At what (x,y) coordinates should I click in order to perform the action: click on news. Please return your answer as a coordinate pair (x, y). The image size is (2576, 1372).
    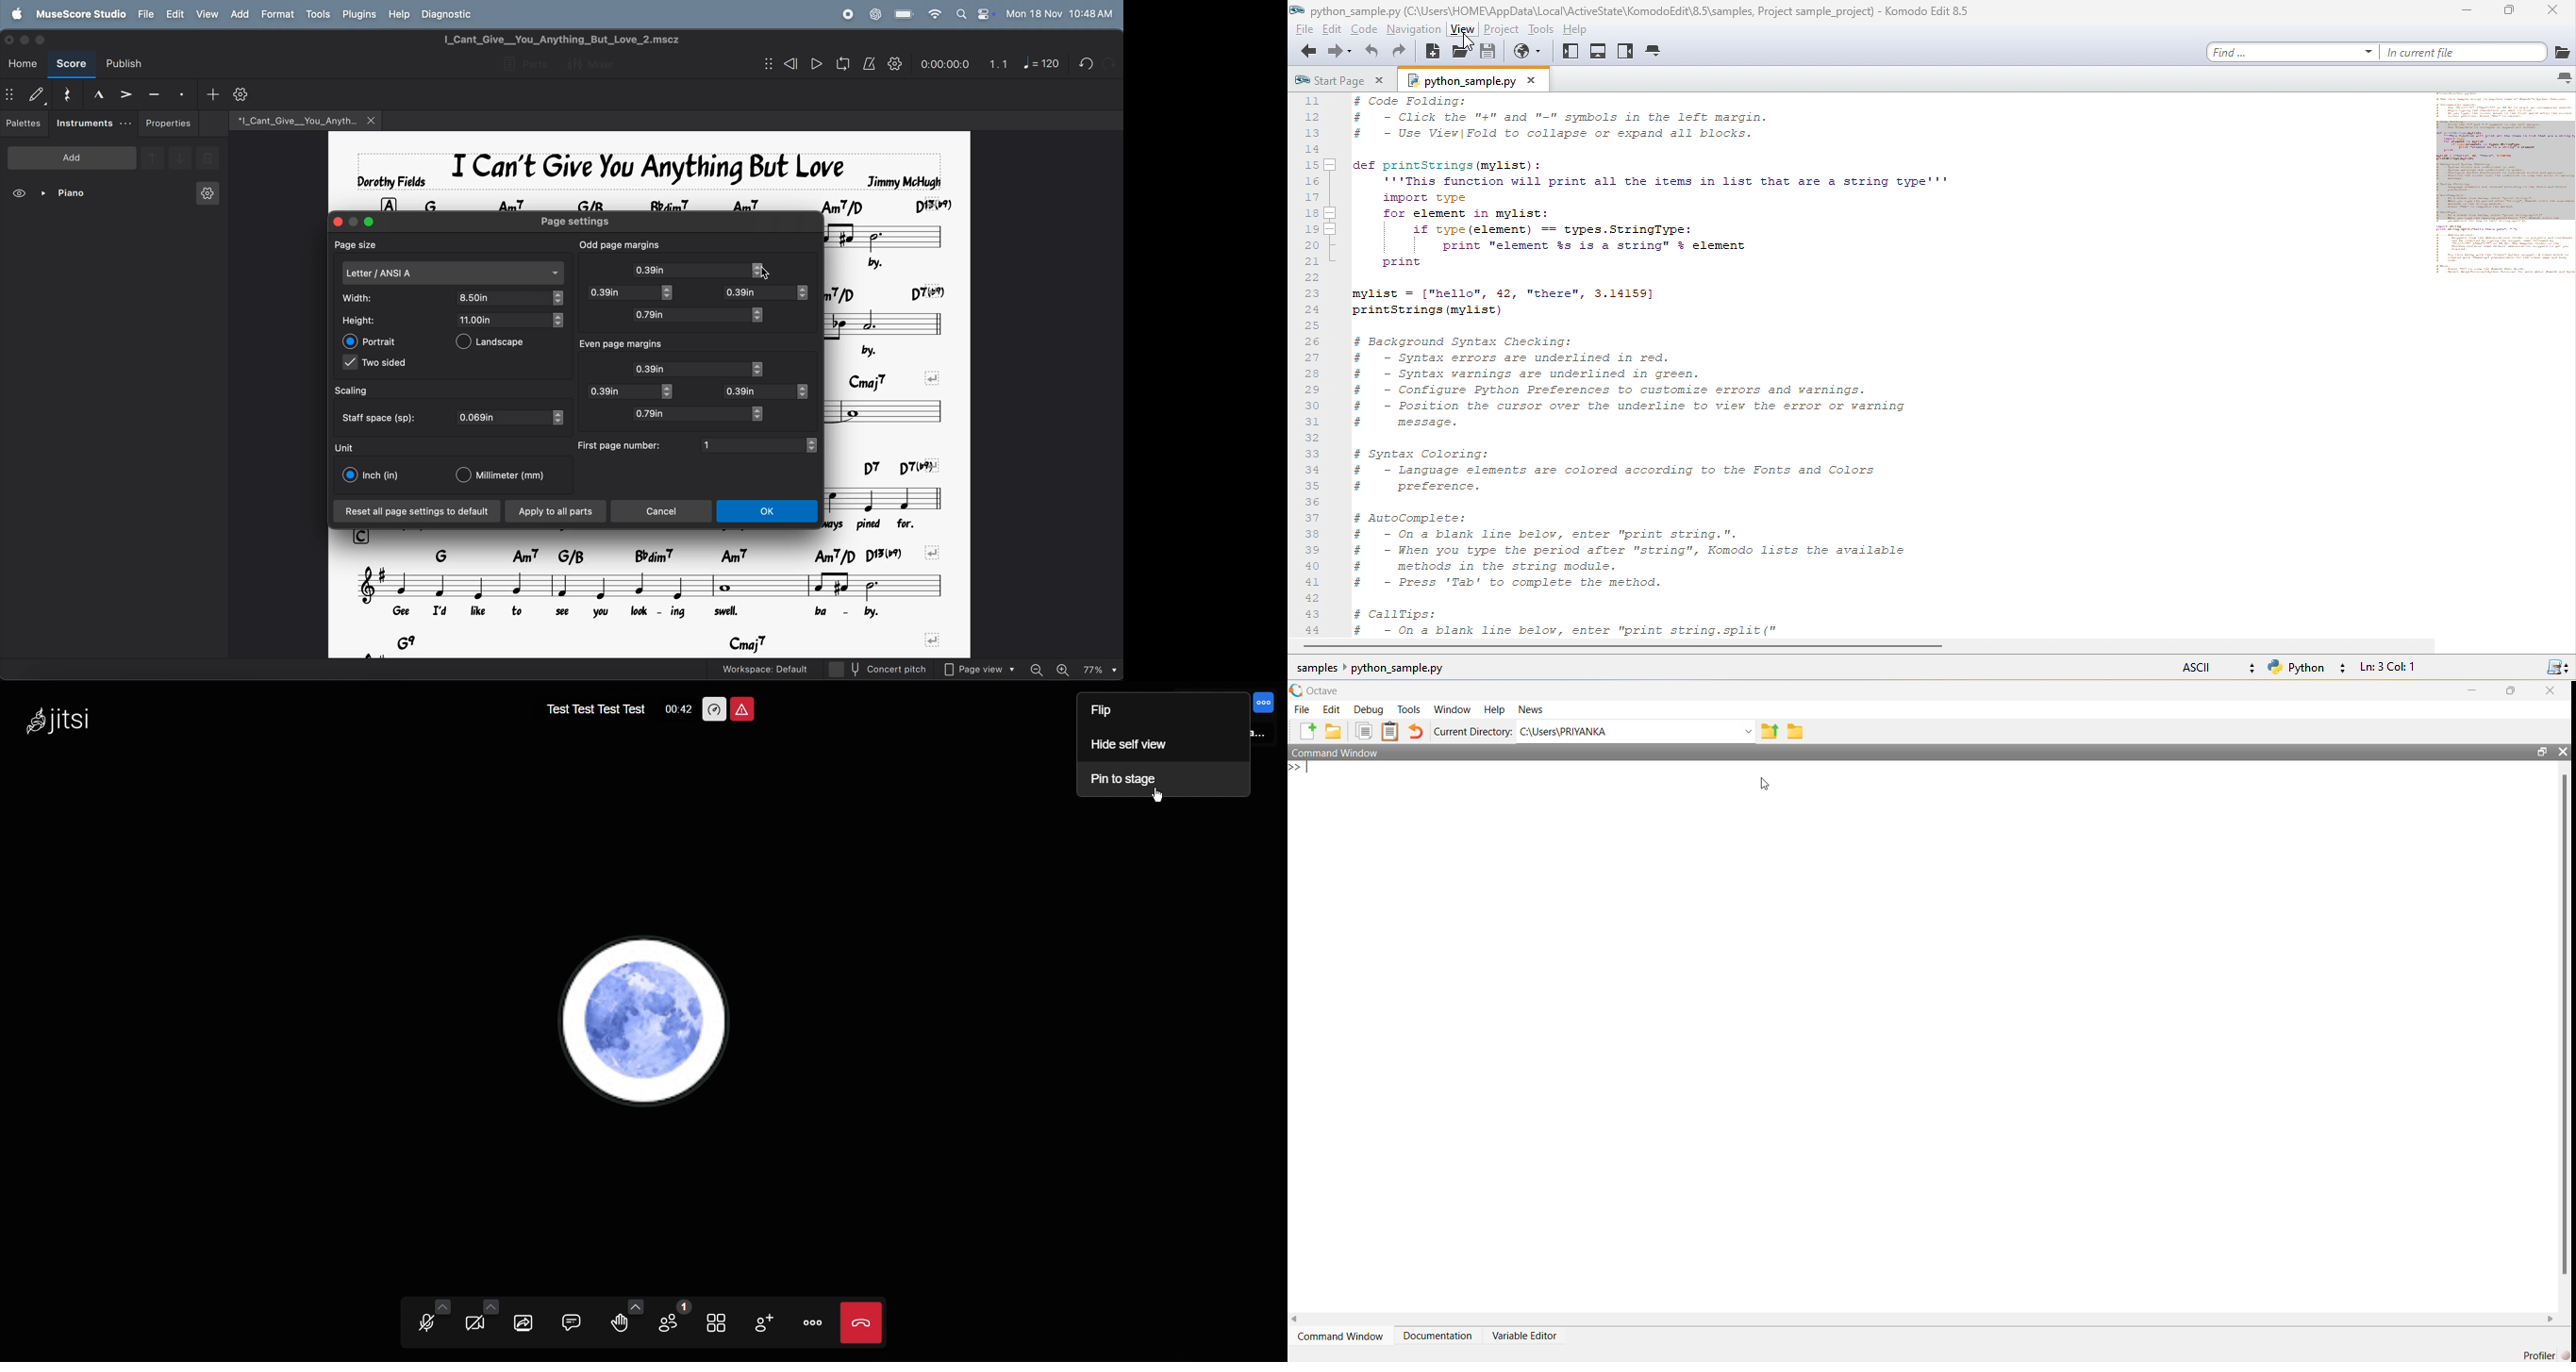
    Looking at the image, I should click on (1535, 710).